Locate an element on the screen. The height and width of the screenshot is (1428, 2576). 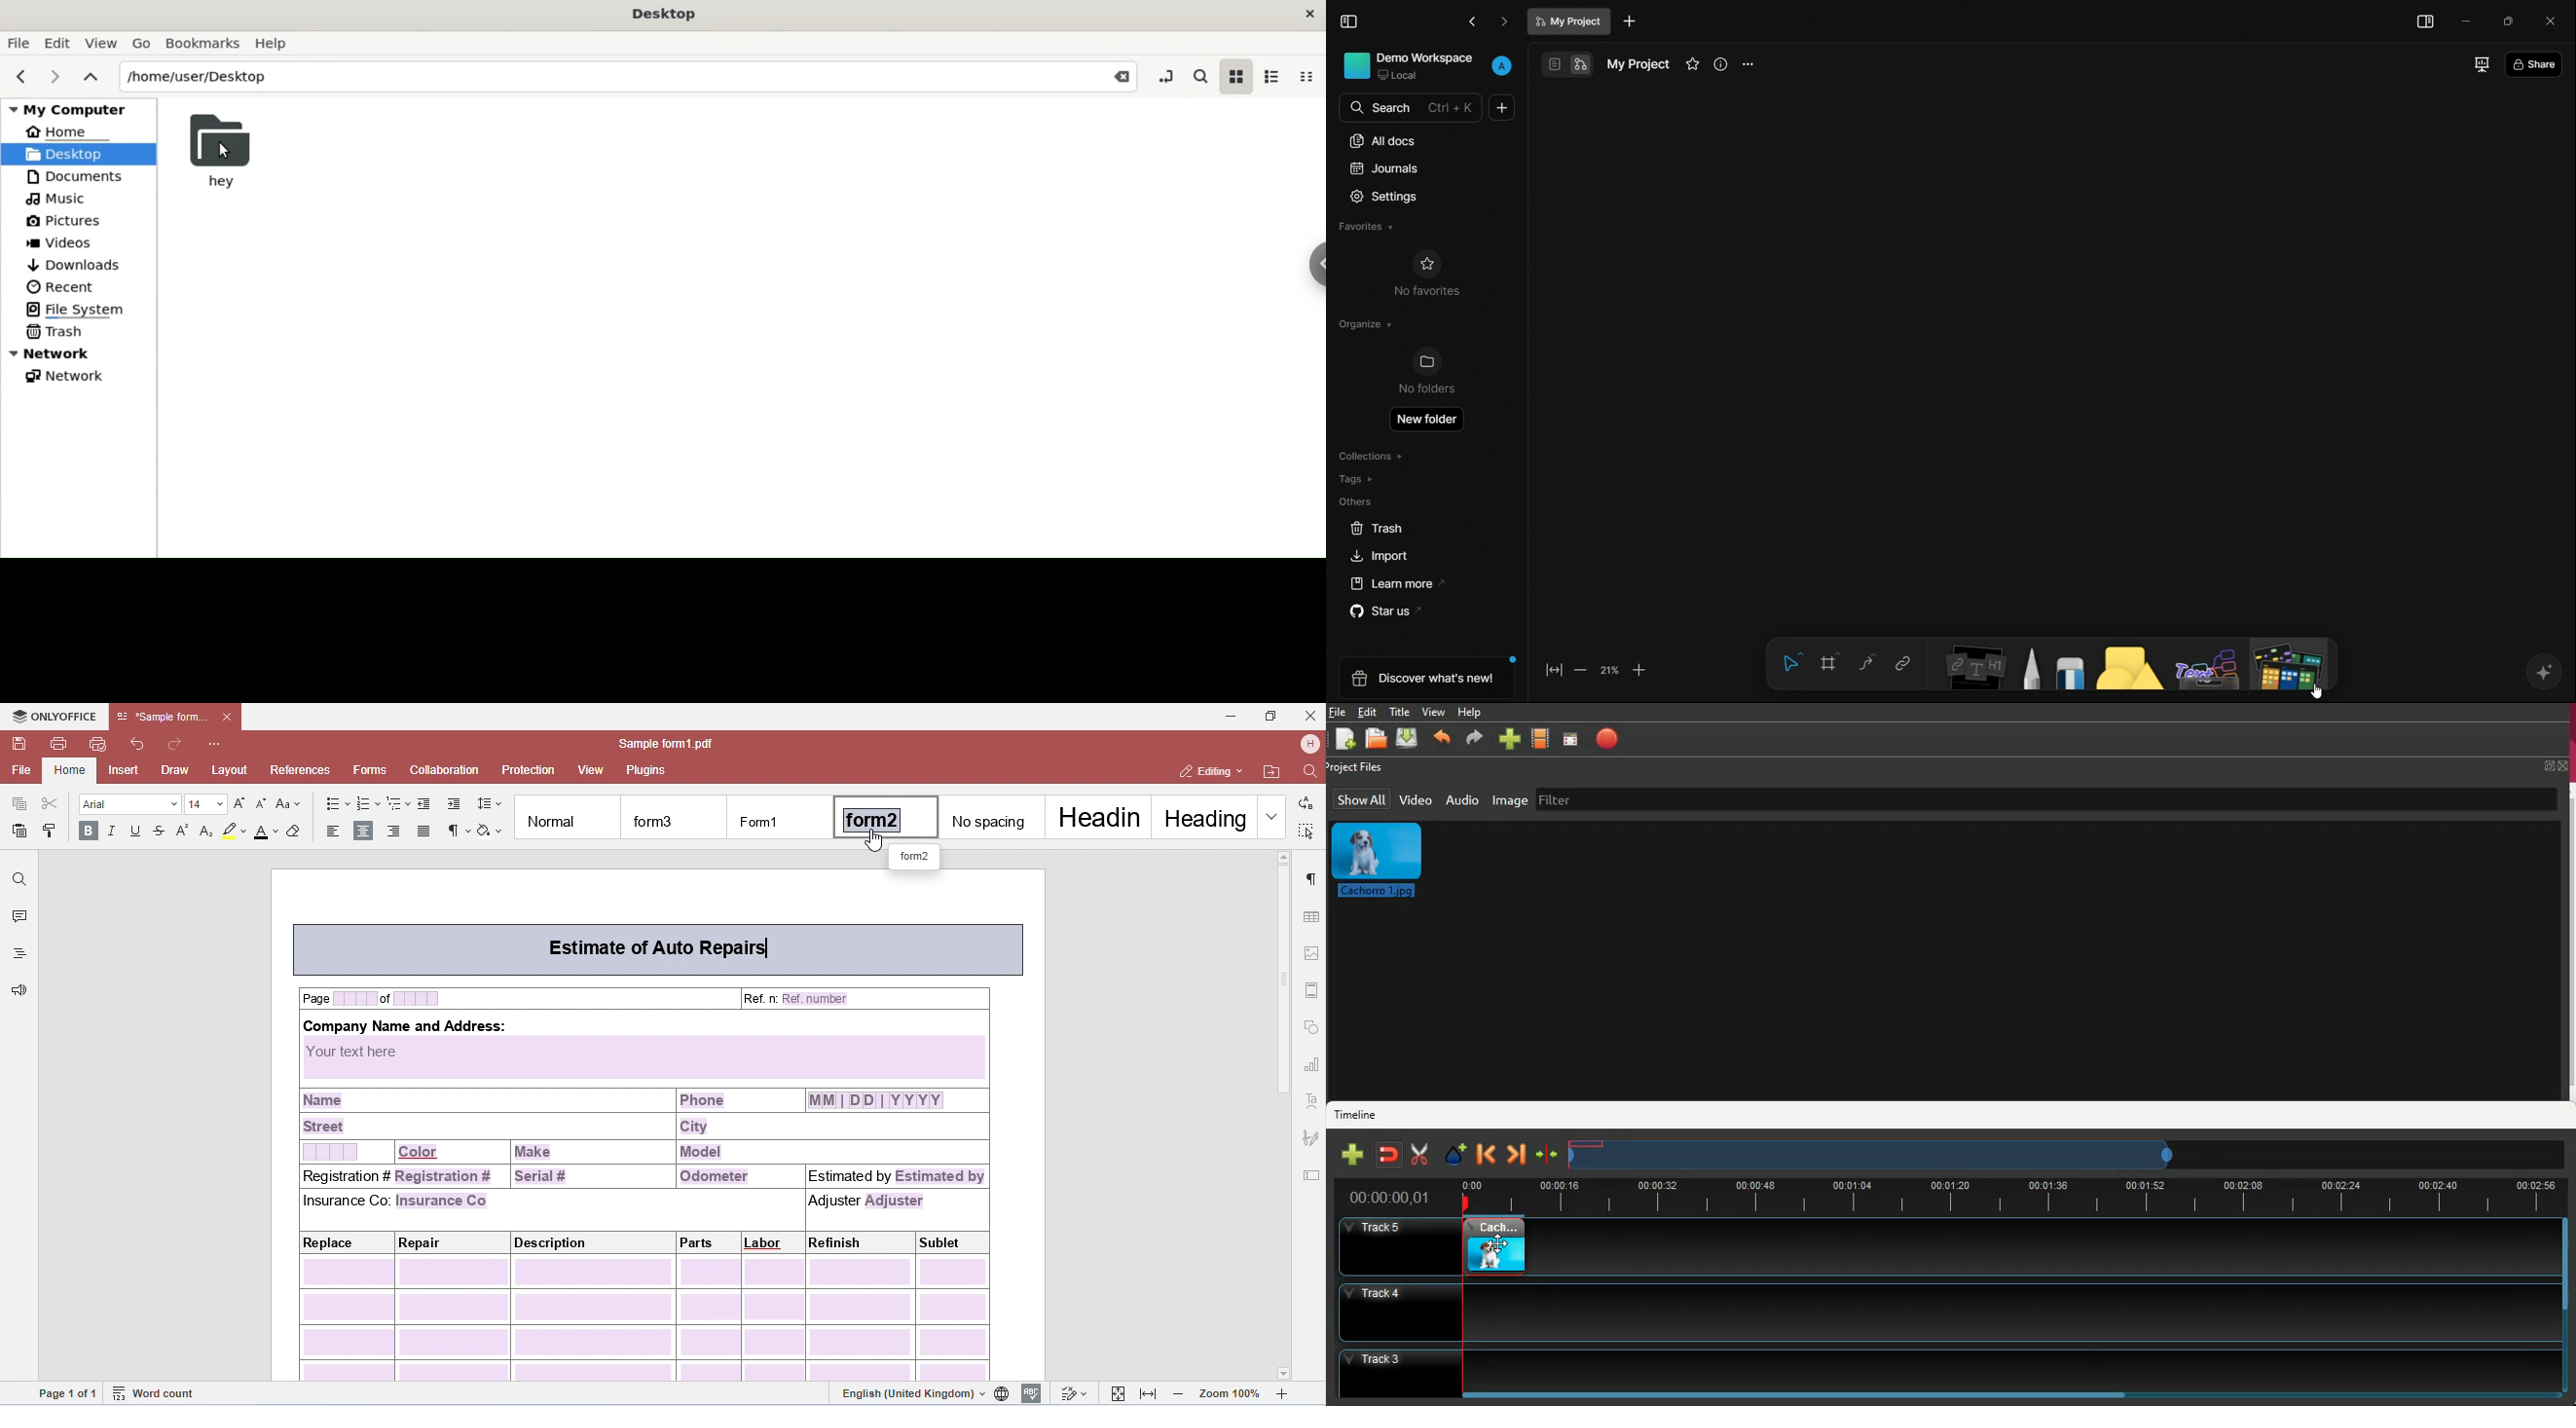
/home/user/Desktop is located at coordinates (605, 76).